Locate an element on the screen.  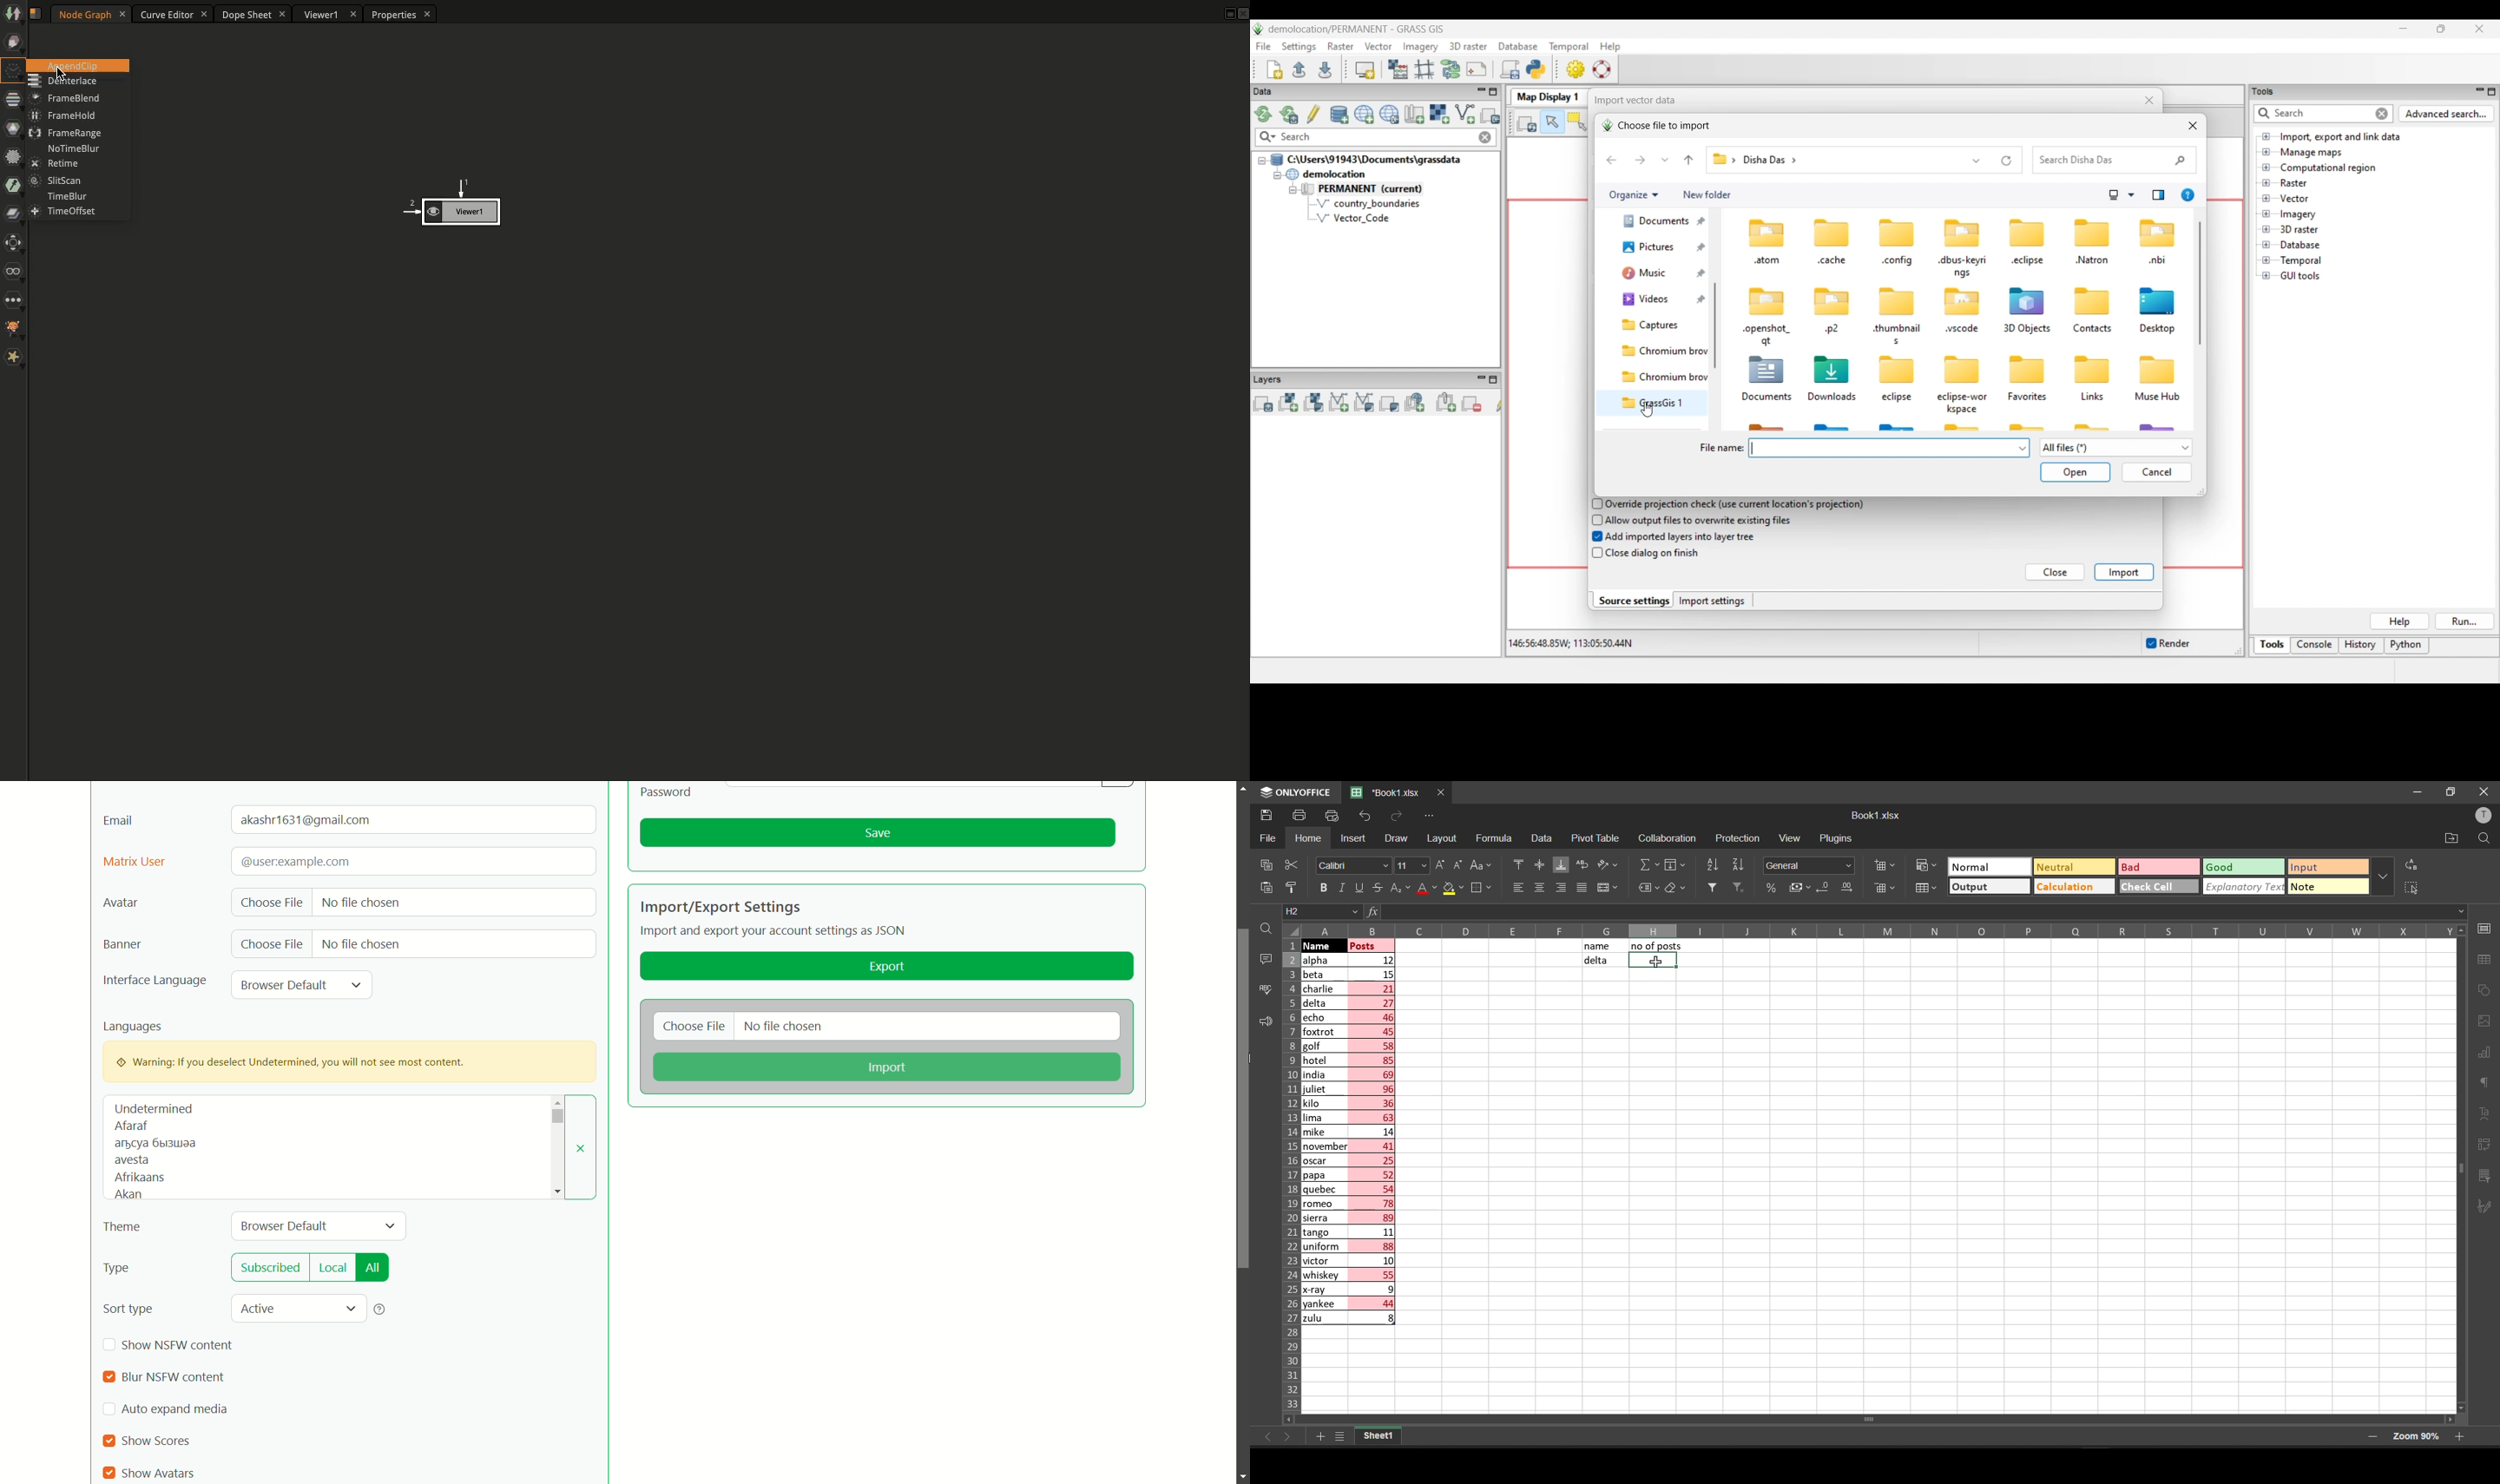
check cell is located at coordinates (2153, 887).